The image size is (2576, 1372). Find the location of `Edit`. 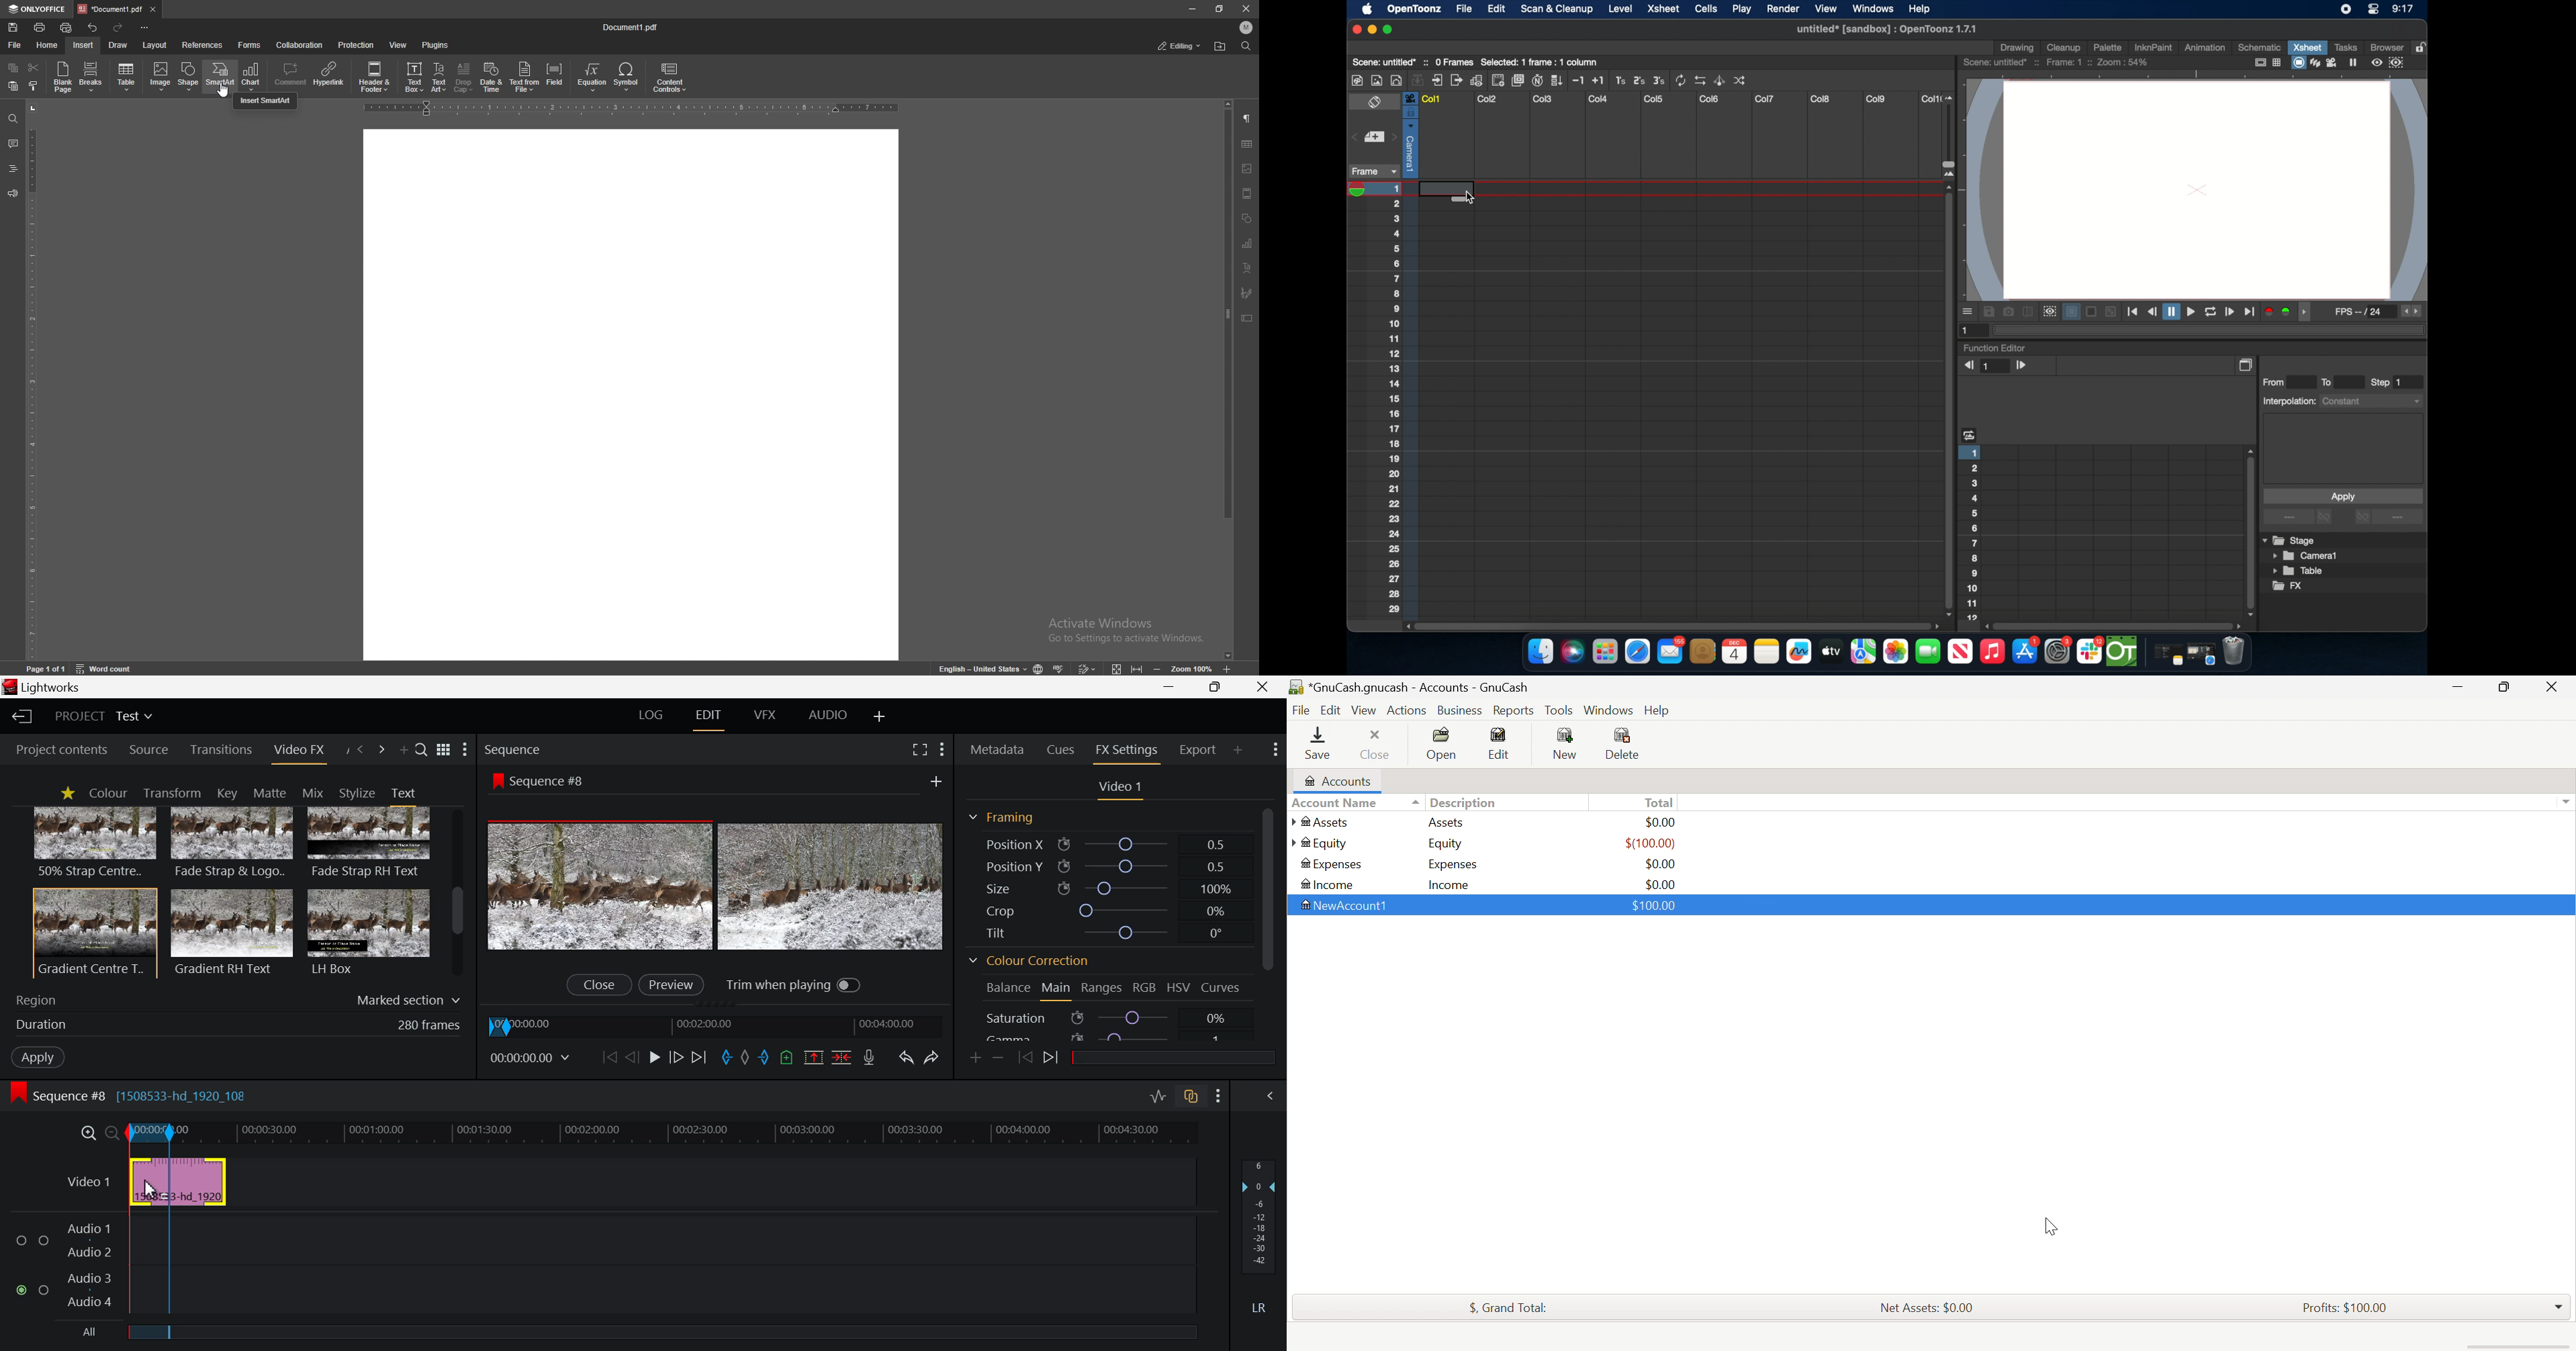

Edit is located at coordinates (1503, 741).